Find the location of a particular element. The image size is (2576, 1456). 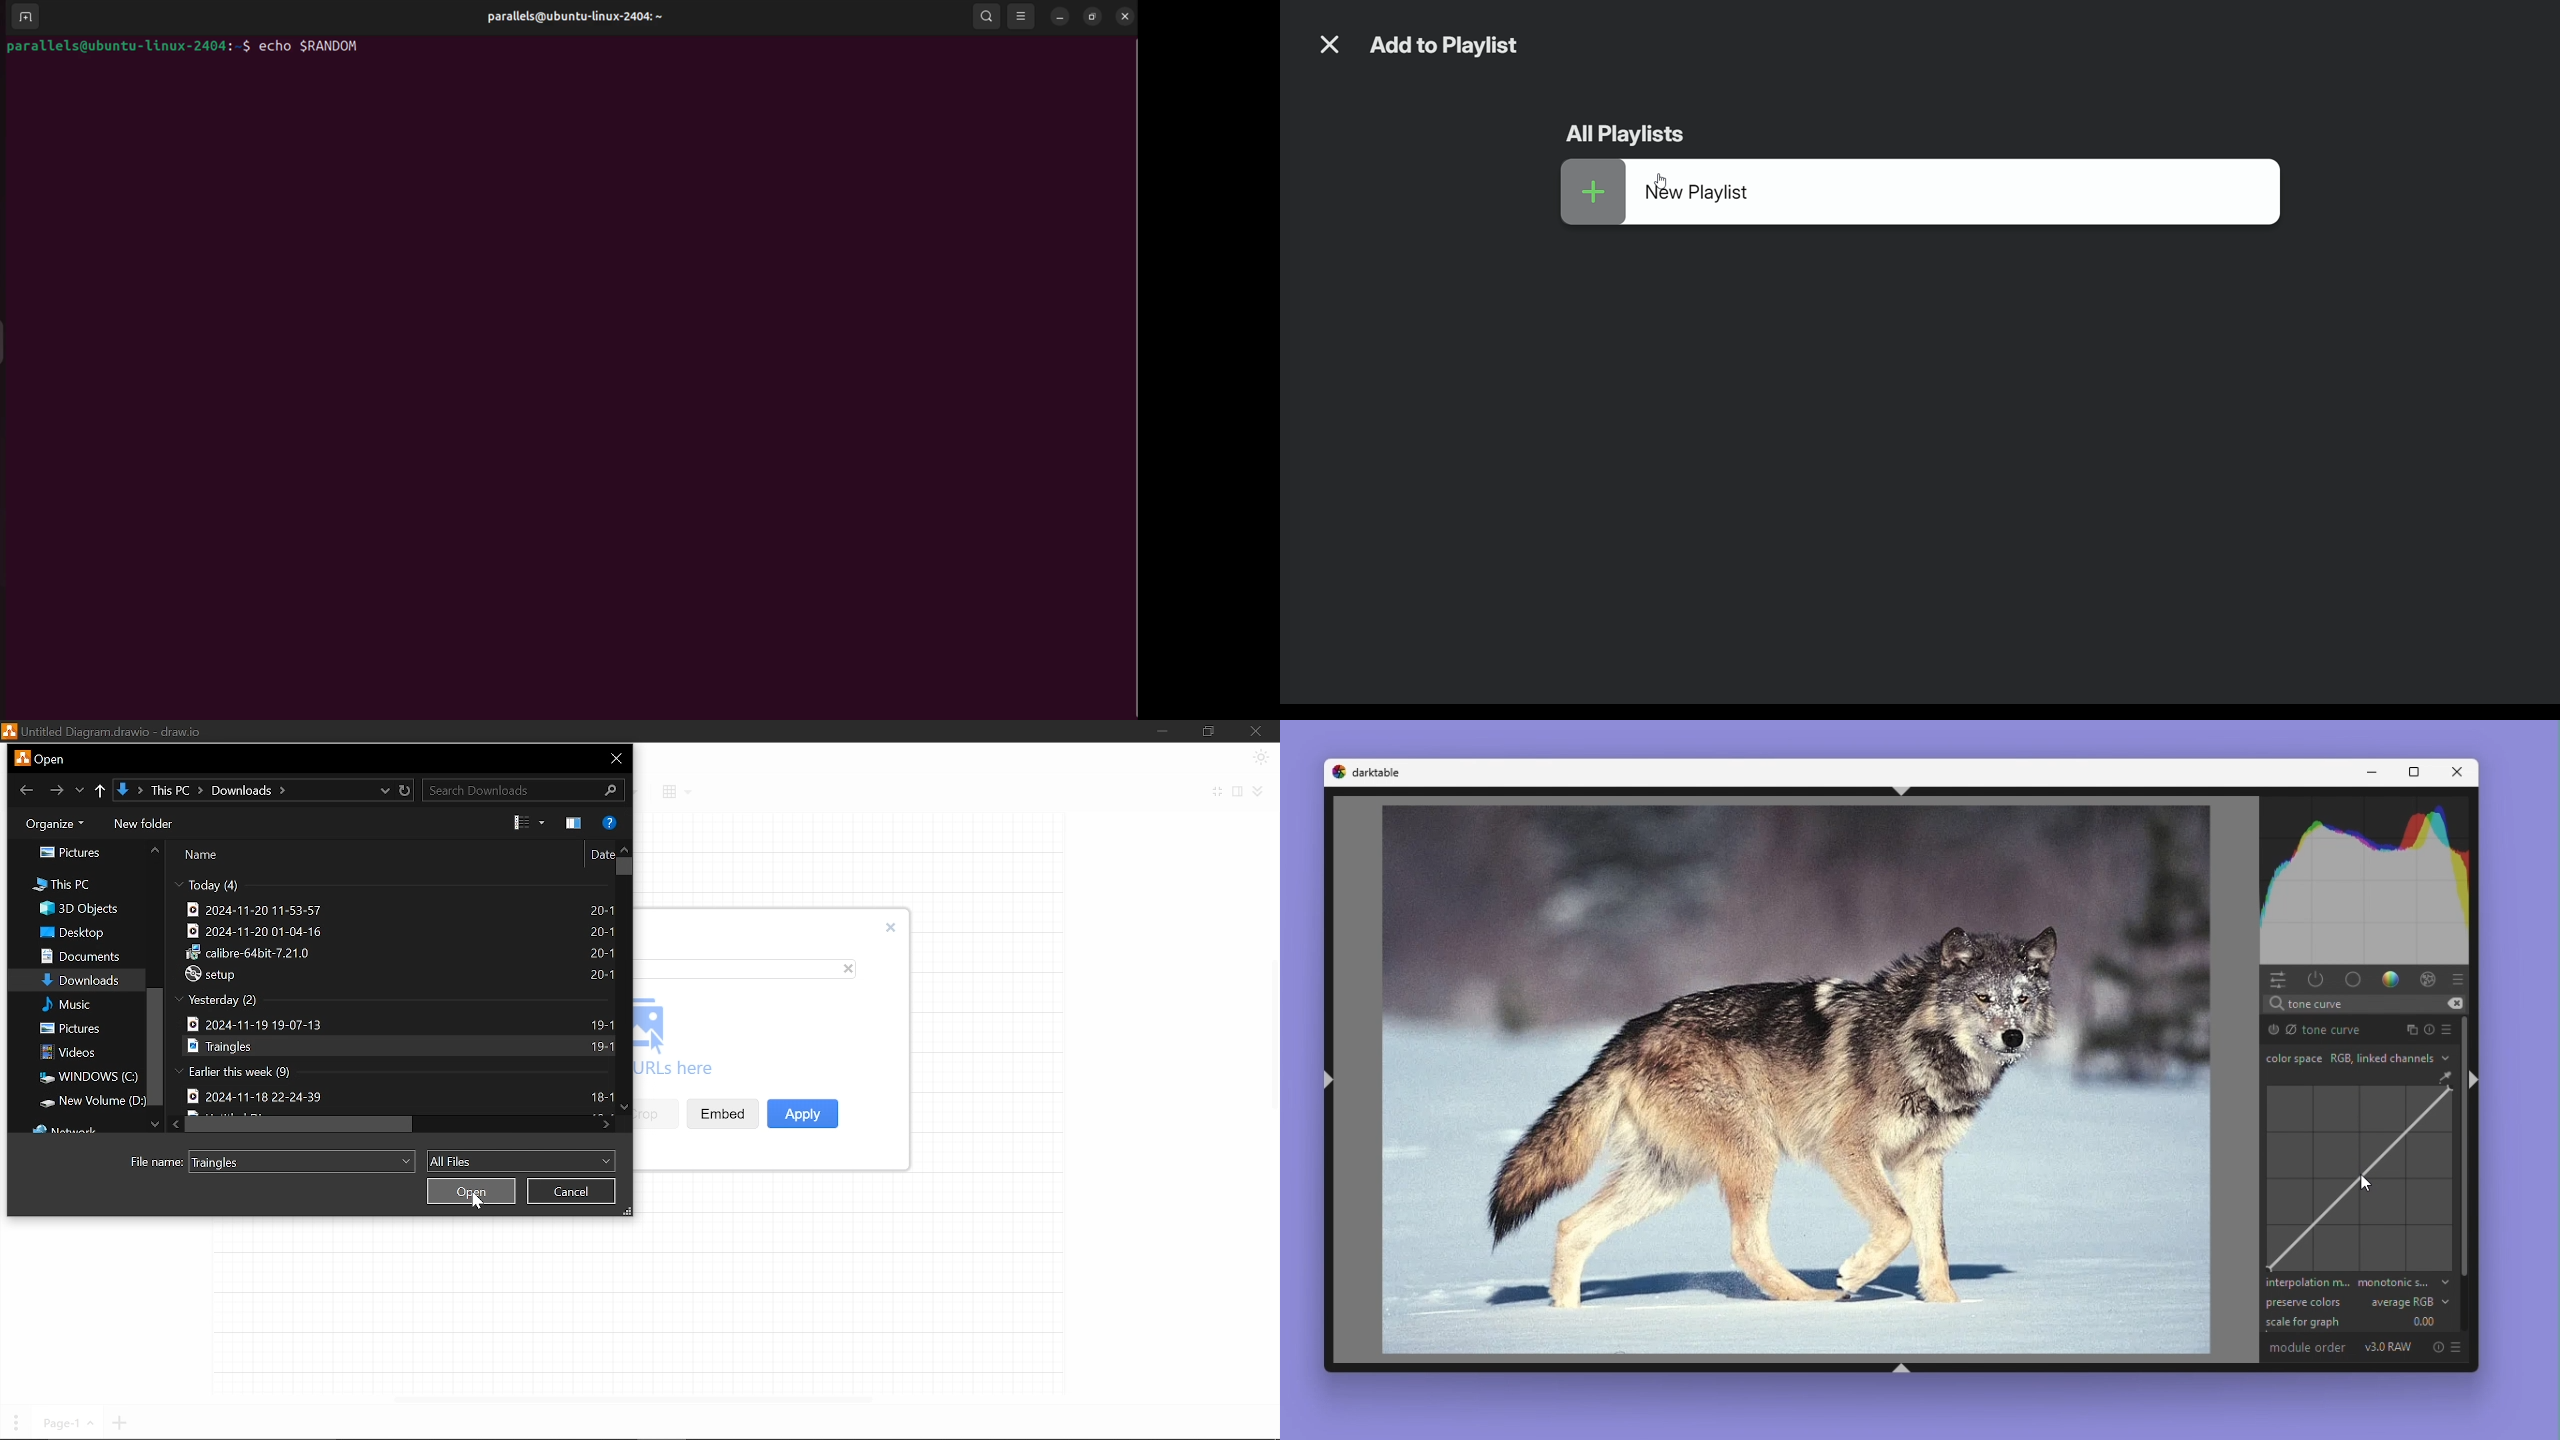

Go back is located at coordinates (23, 790).